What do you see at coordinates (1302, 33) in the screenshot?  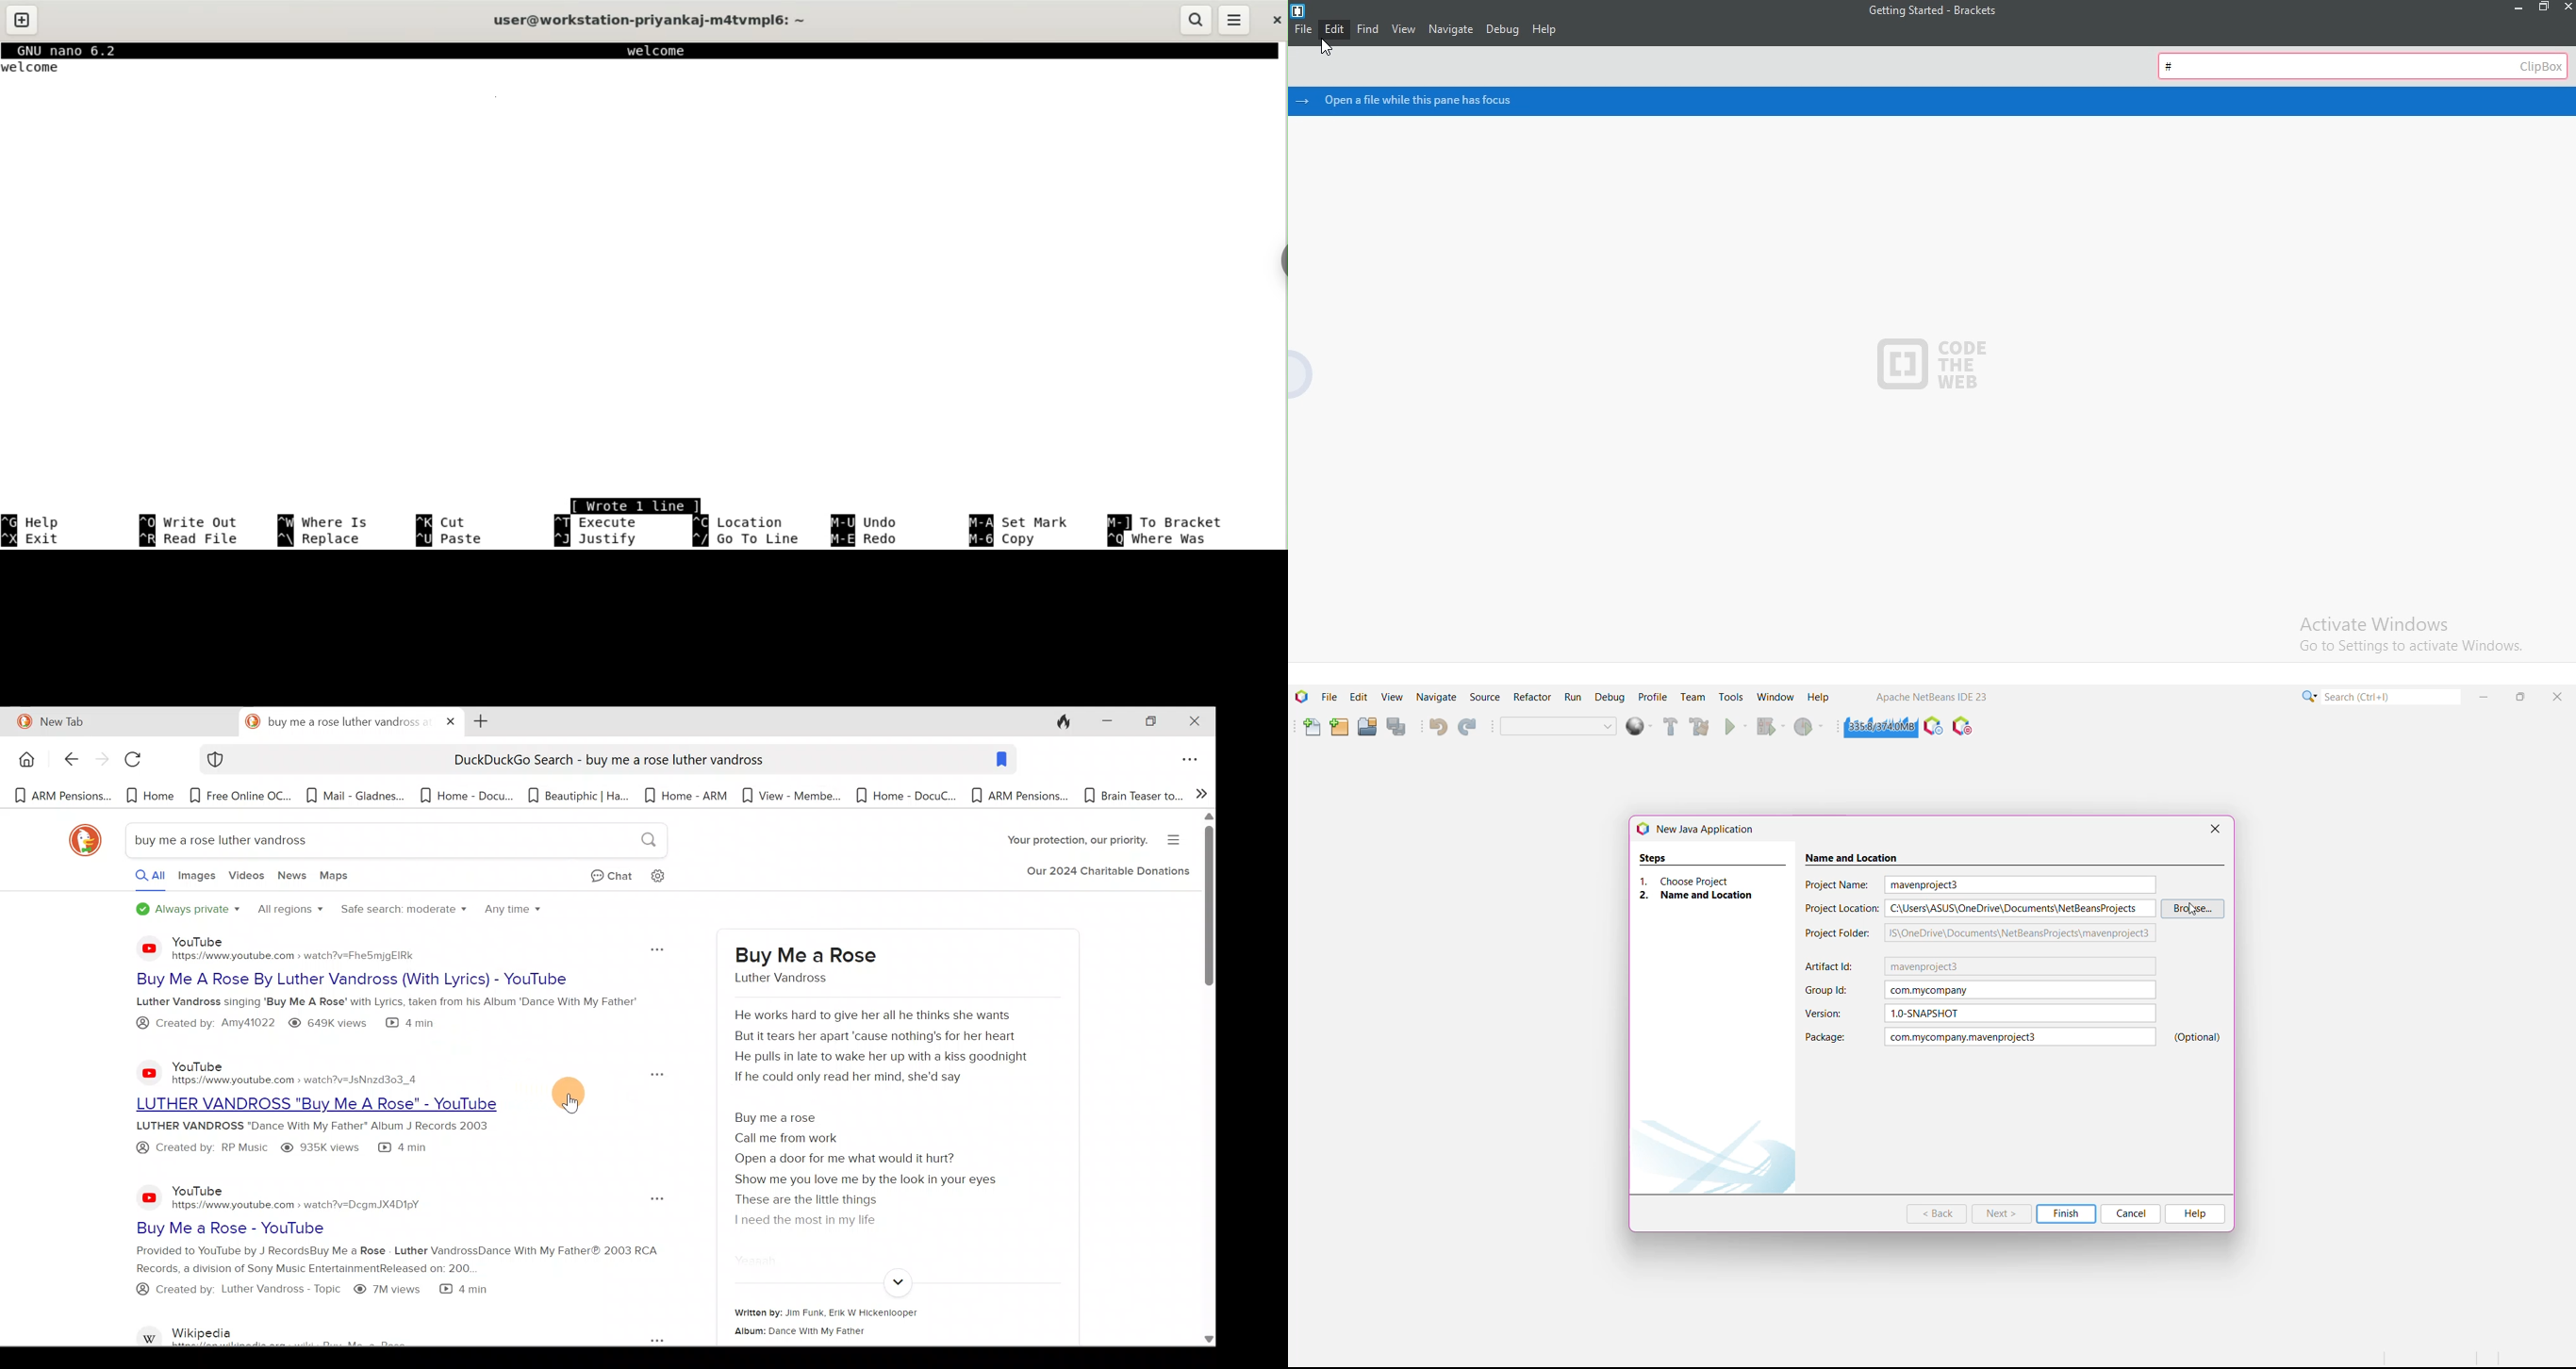 I see `File` at bounding box center [1302, 33].